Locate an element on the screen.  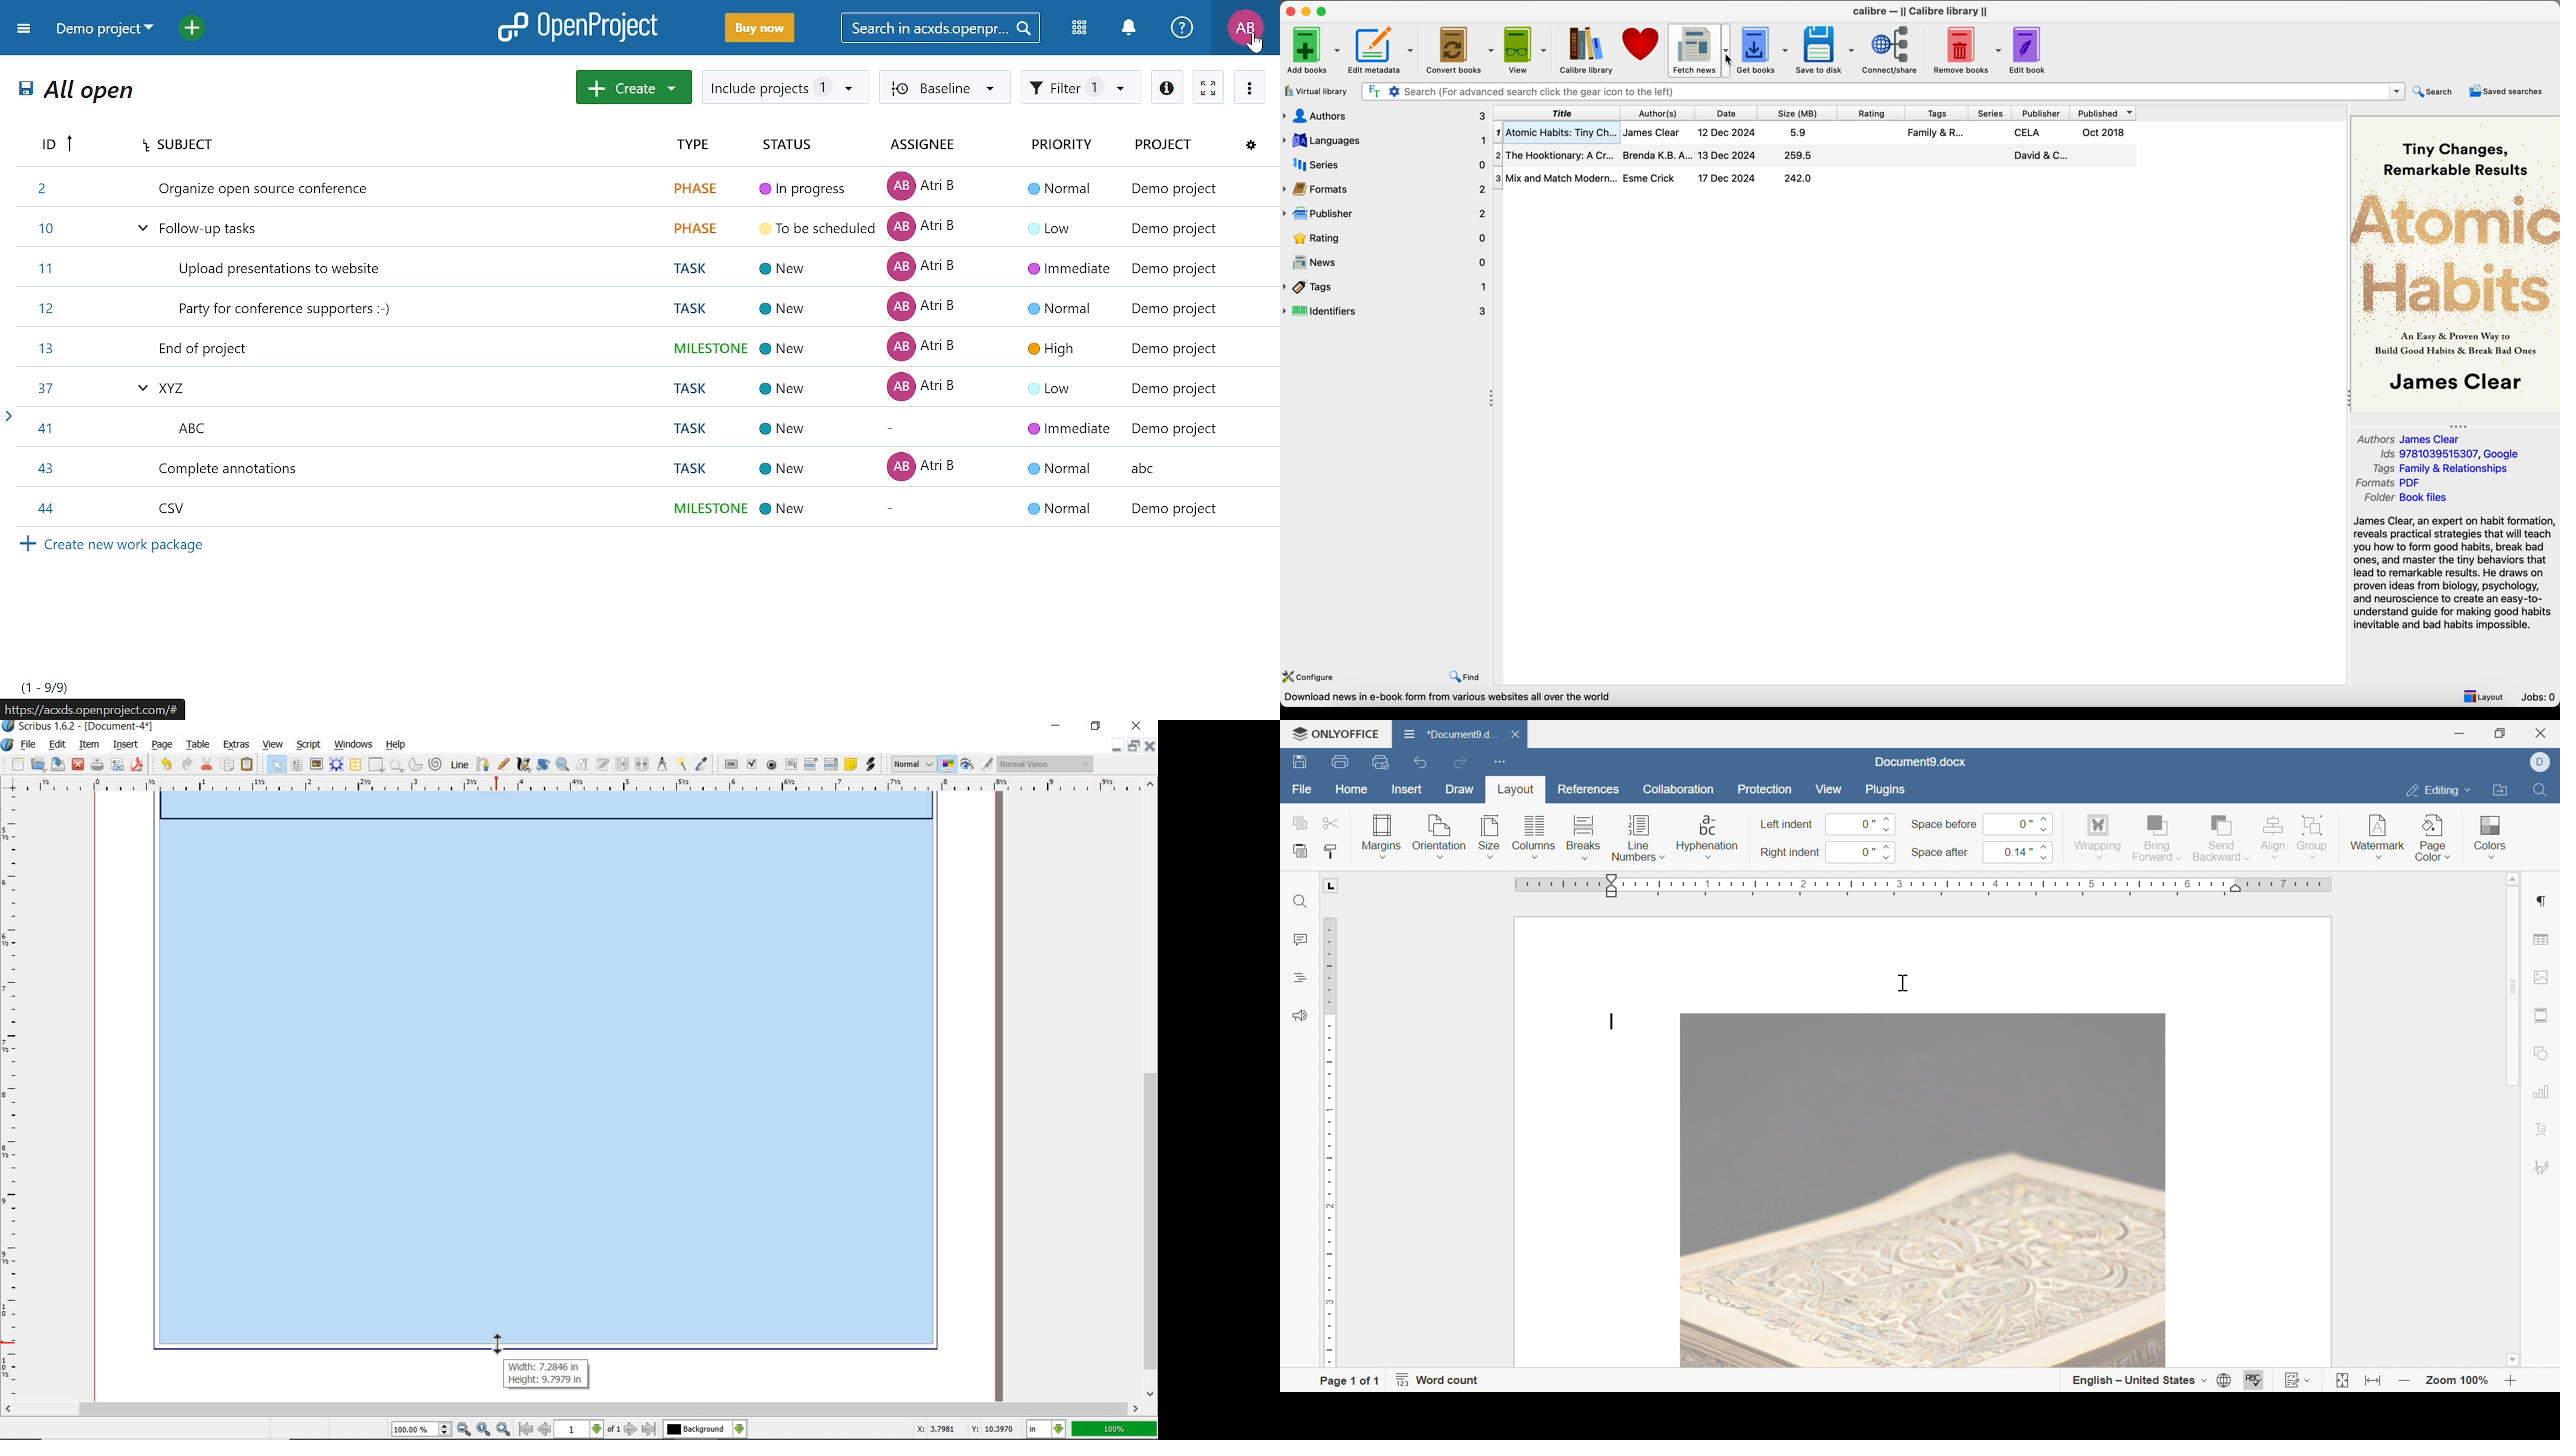
restore is located at coordinates (1096, 728).